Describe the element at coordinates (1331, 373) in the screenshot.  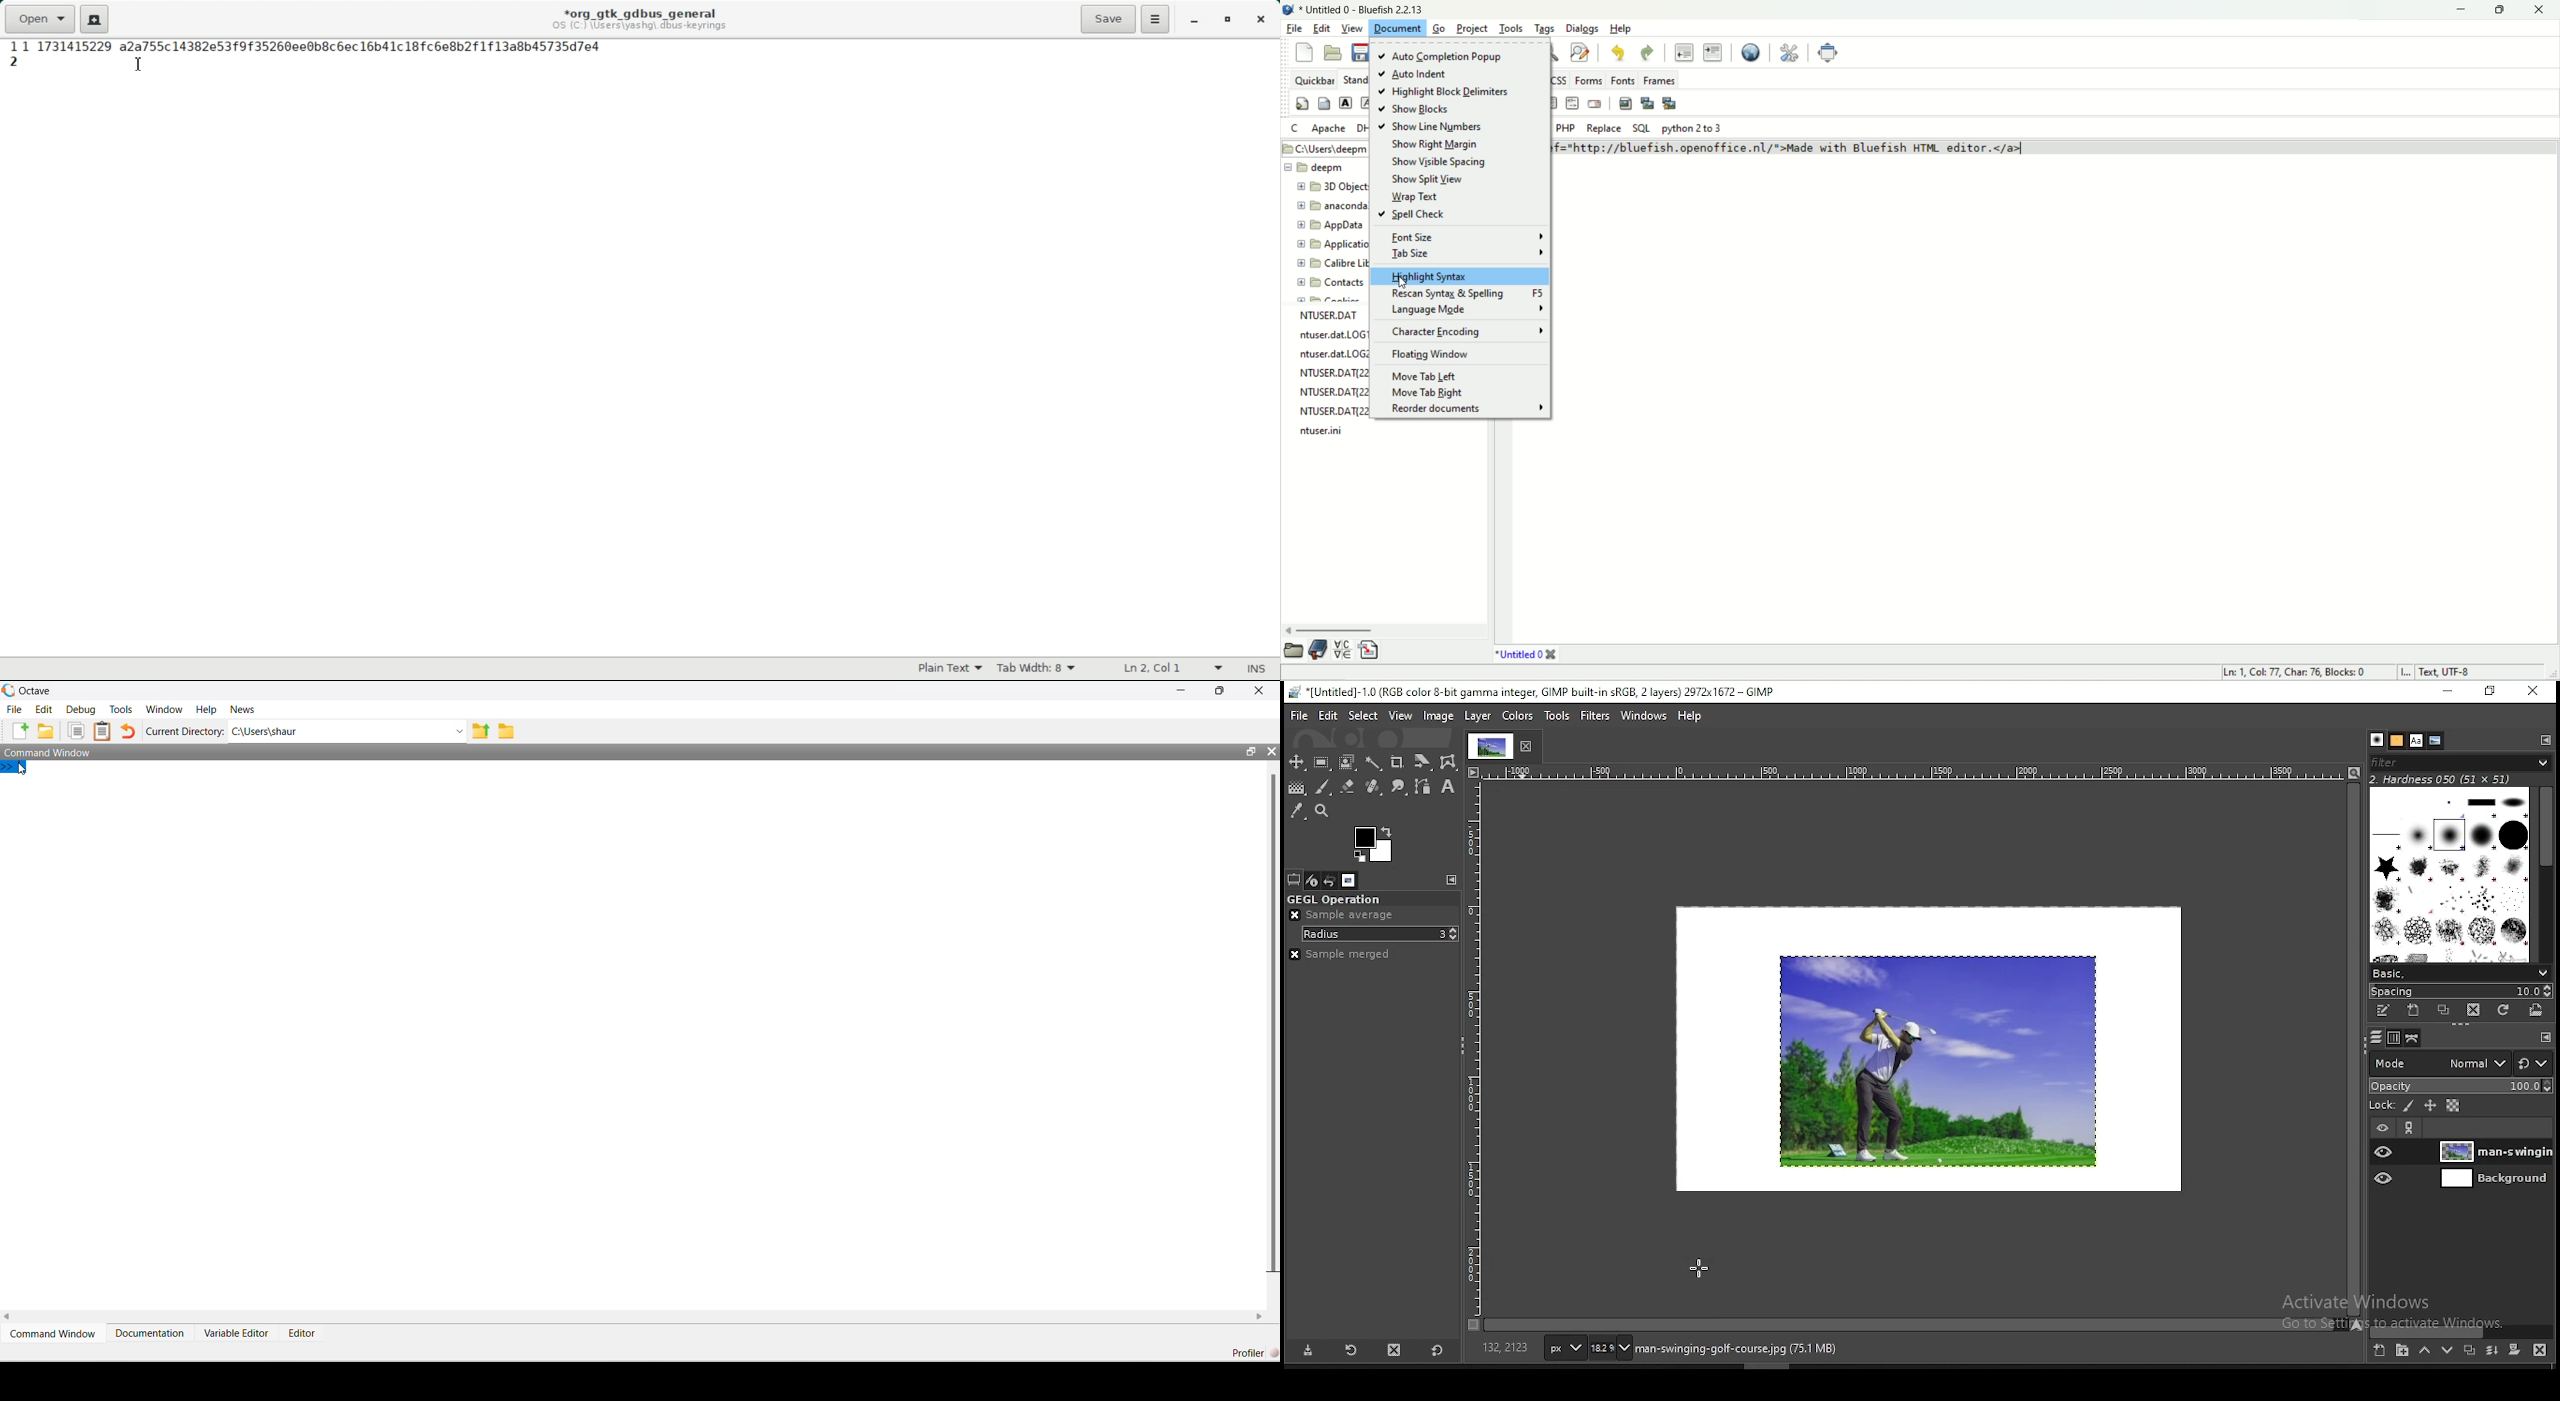
I see `text` at that location.